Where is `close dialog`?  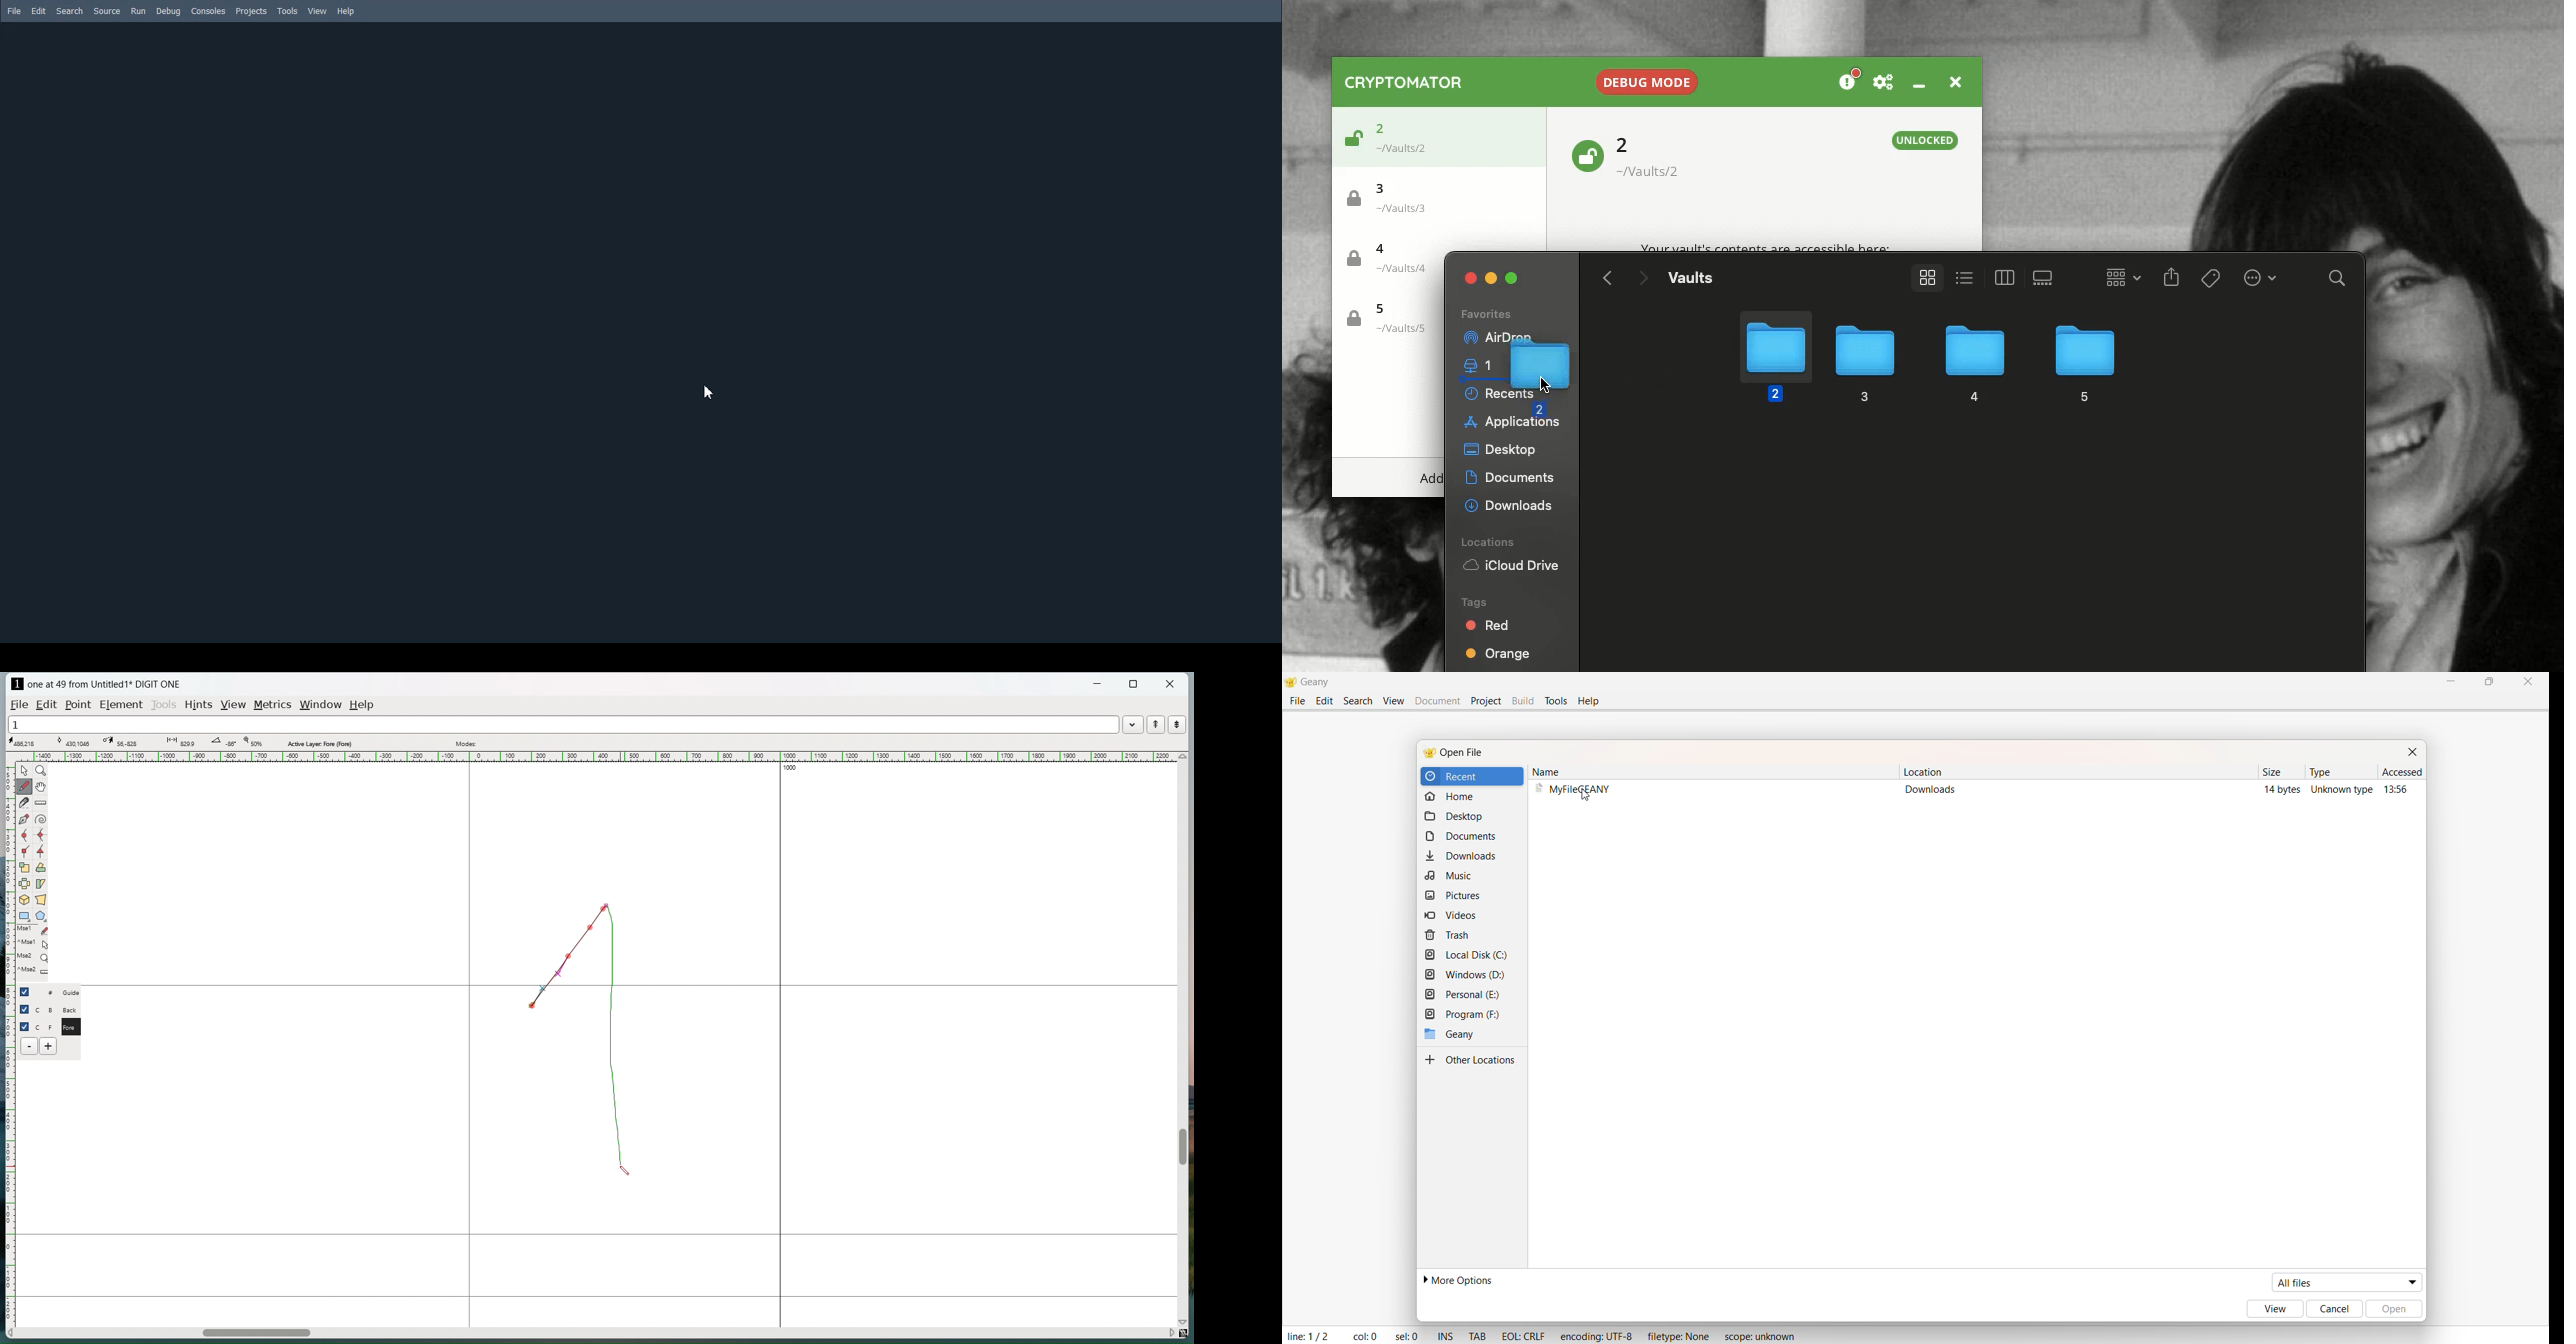 close dialog is located at coordinates (2417, 754).